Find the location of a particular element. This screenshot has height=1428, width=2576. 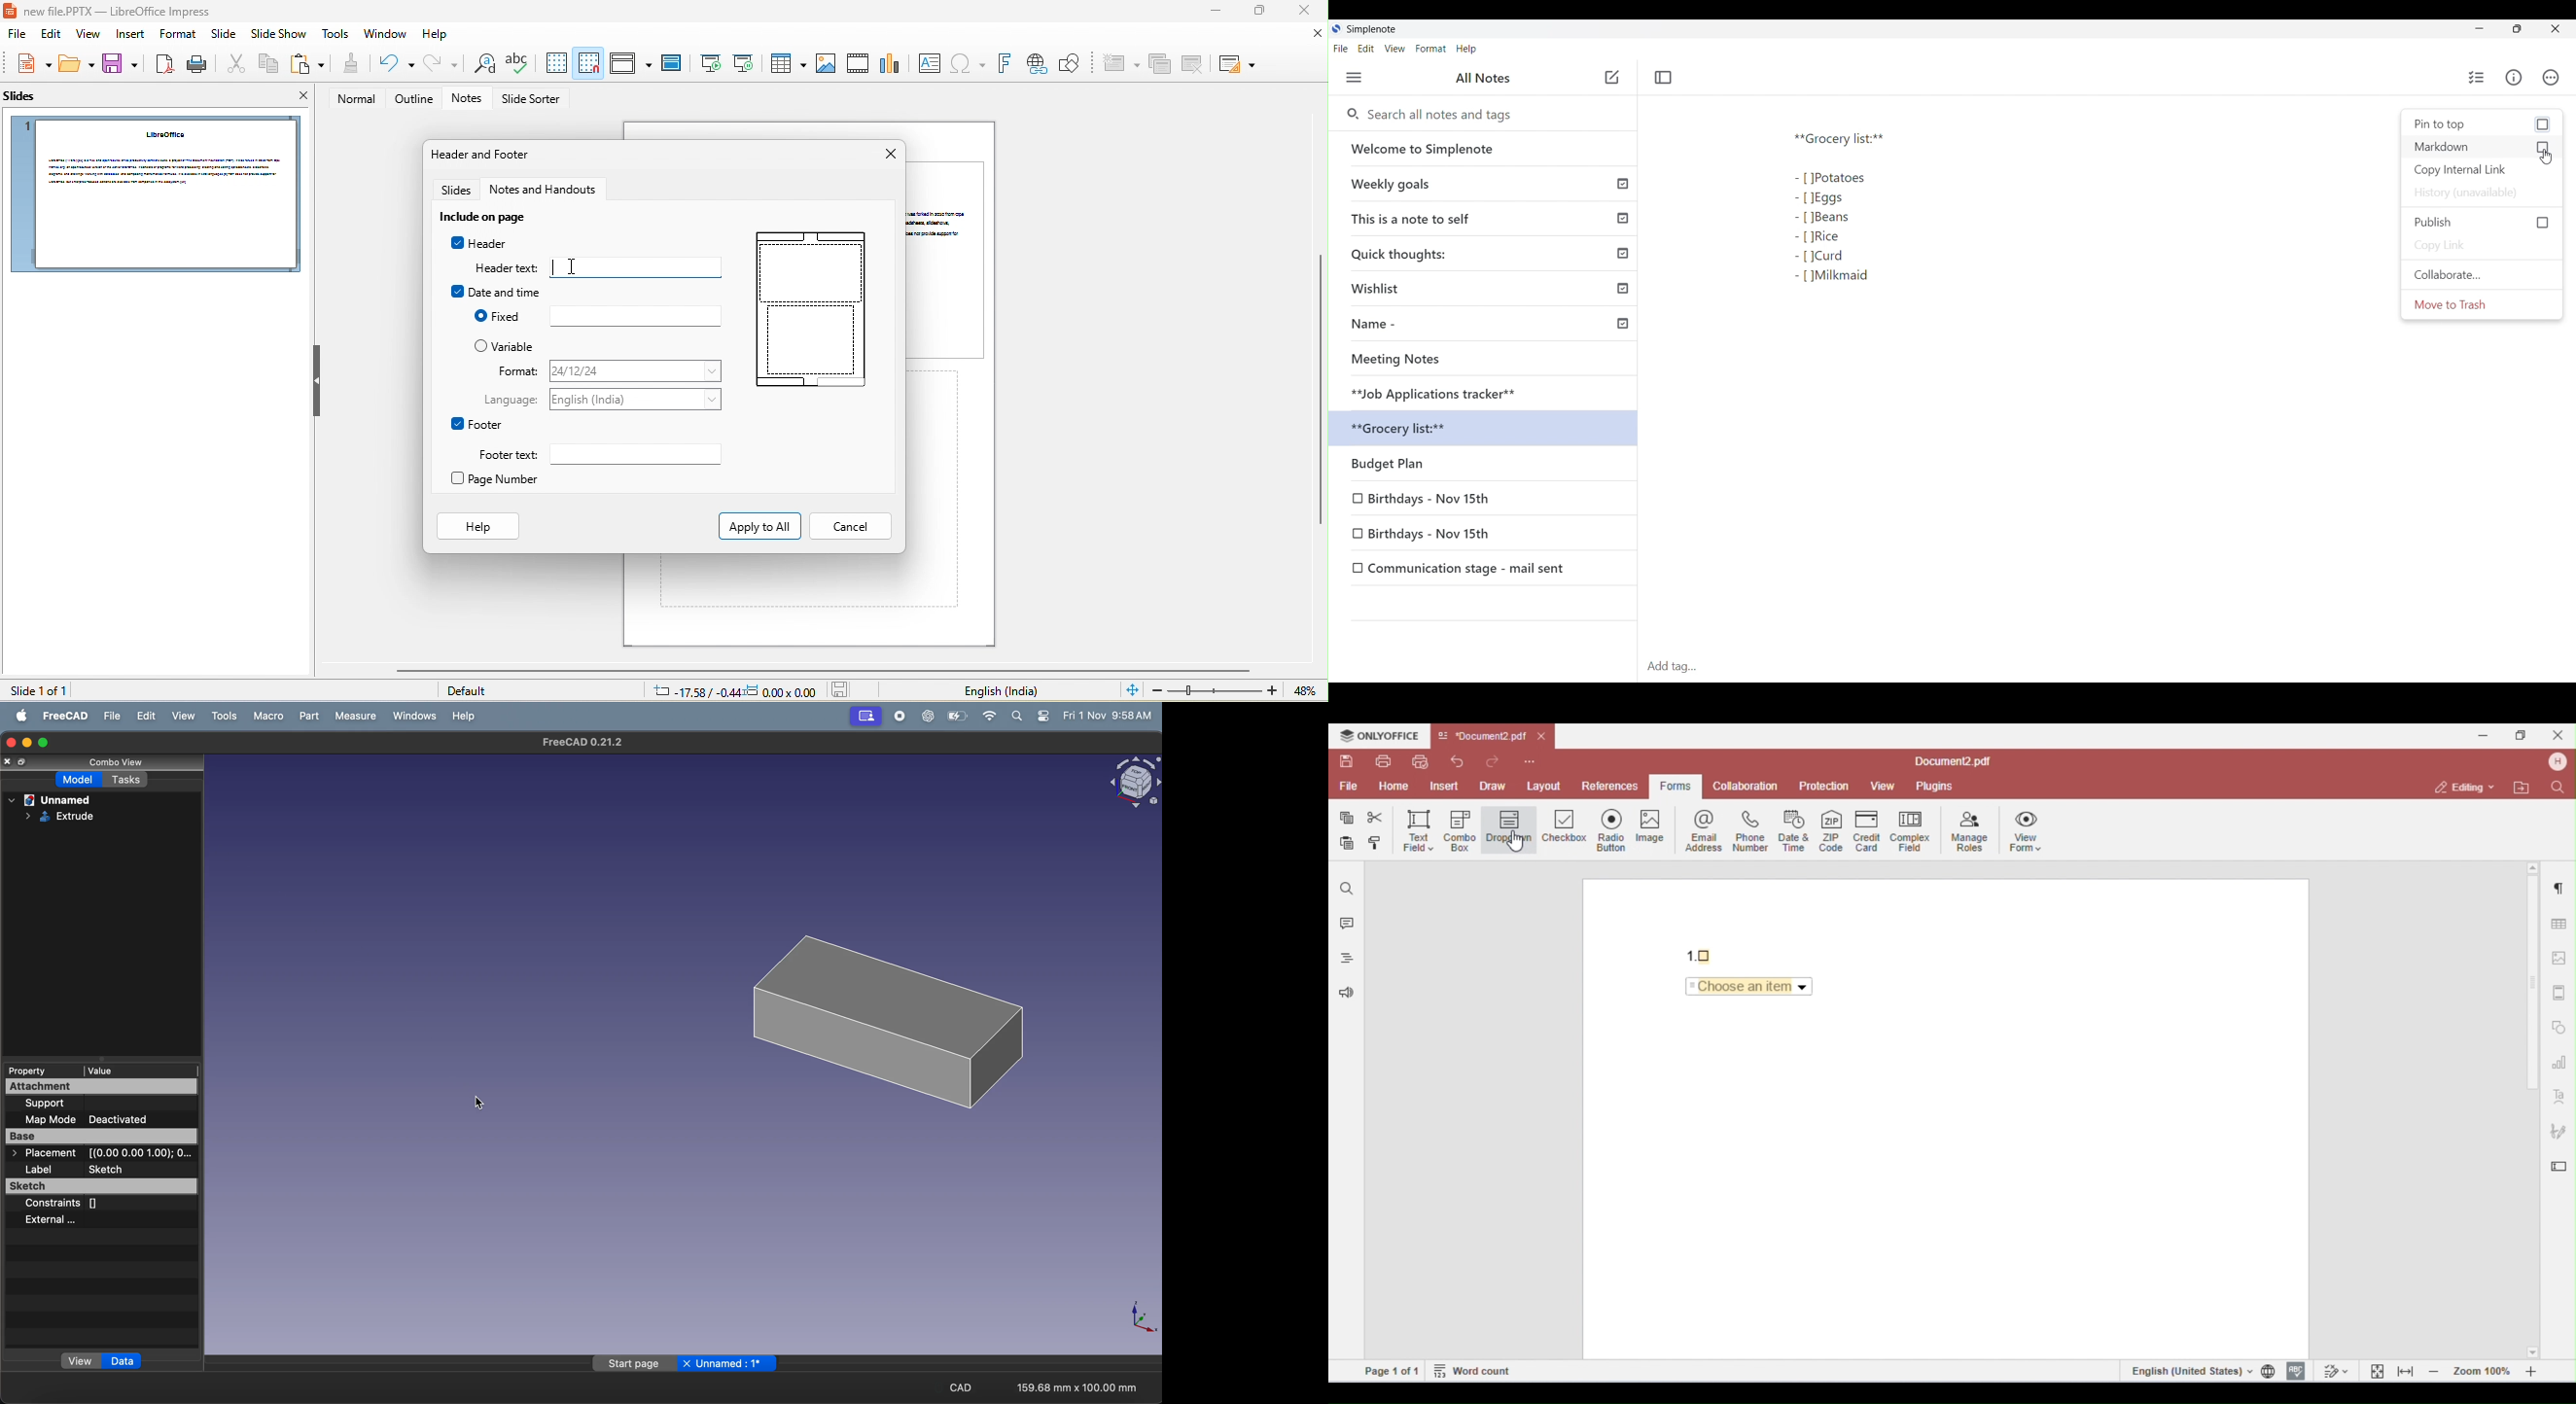

History (unavailable) is located at coordinates (2482, 193).